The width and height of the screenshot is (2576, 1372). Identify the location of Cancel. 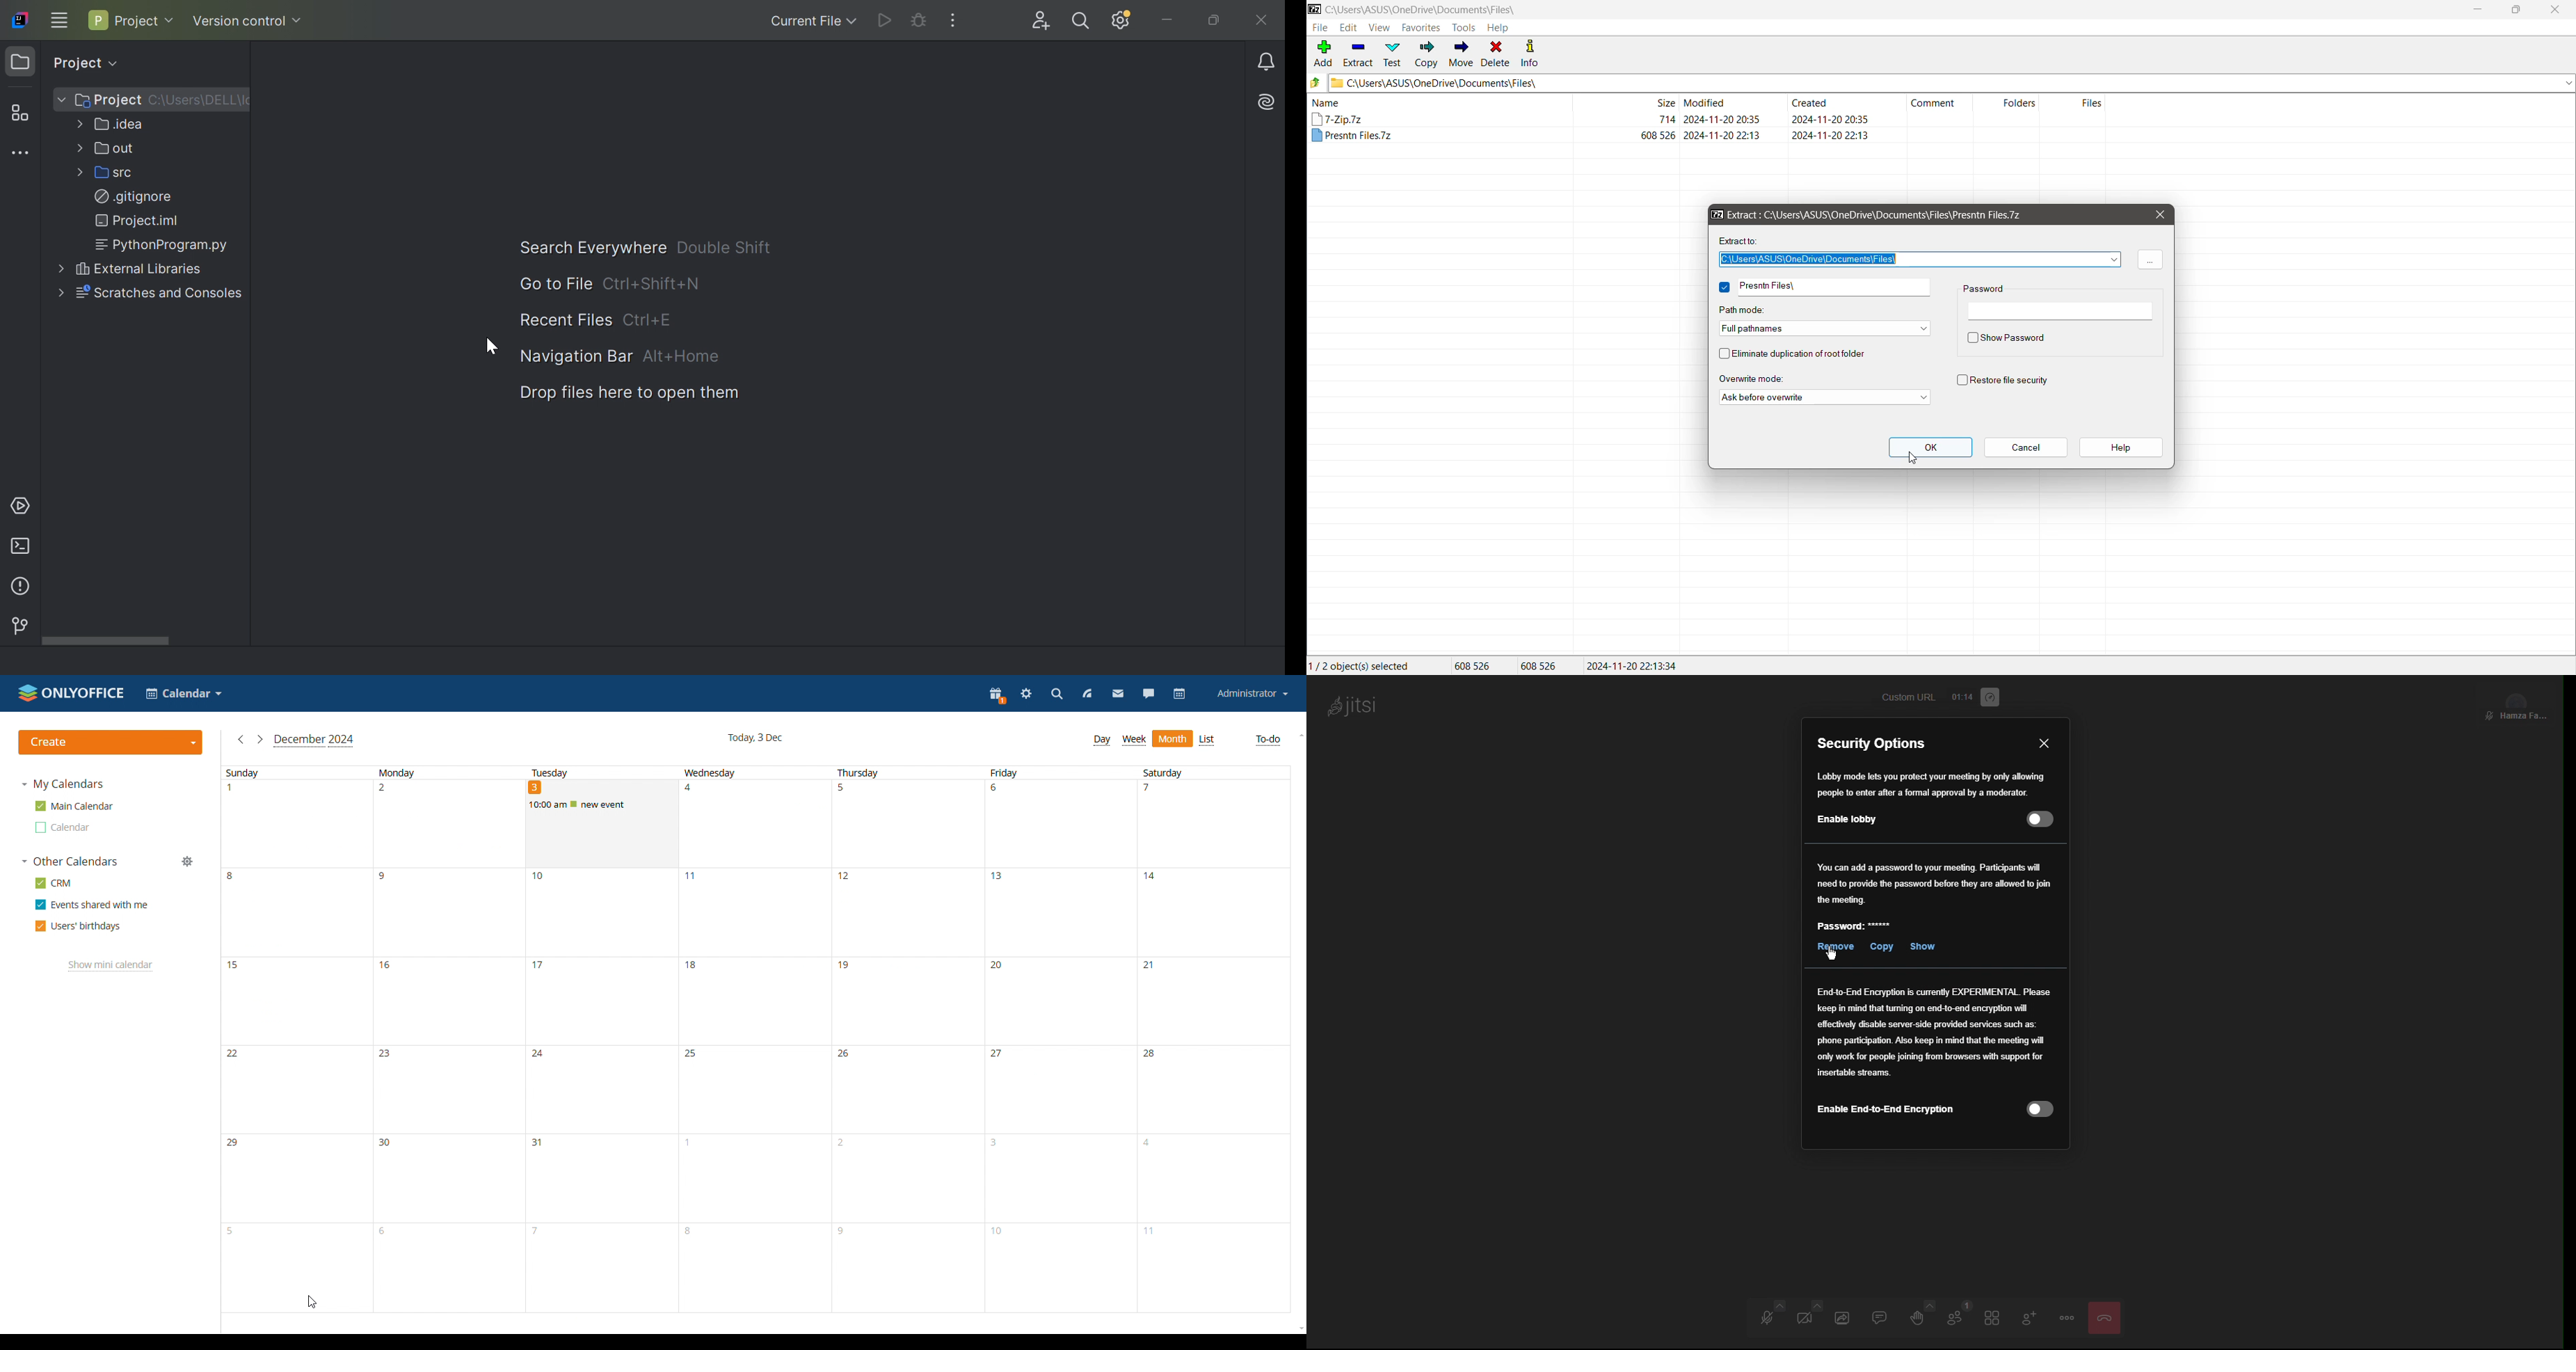
(2027, 448).